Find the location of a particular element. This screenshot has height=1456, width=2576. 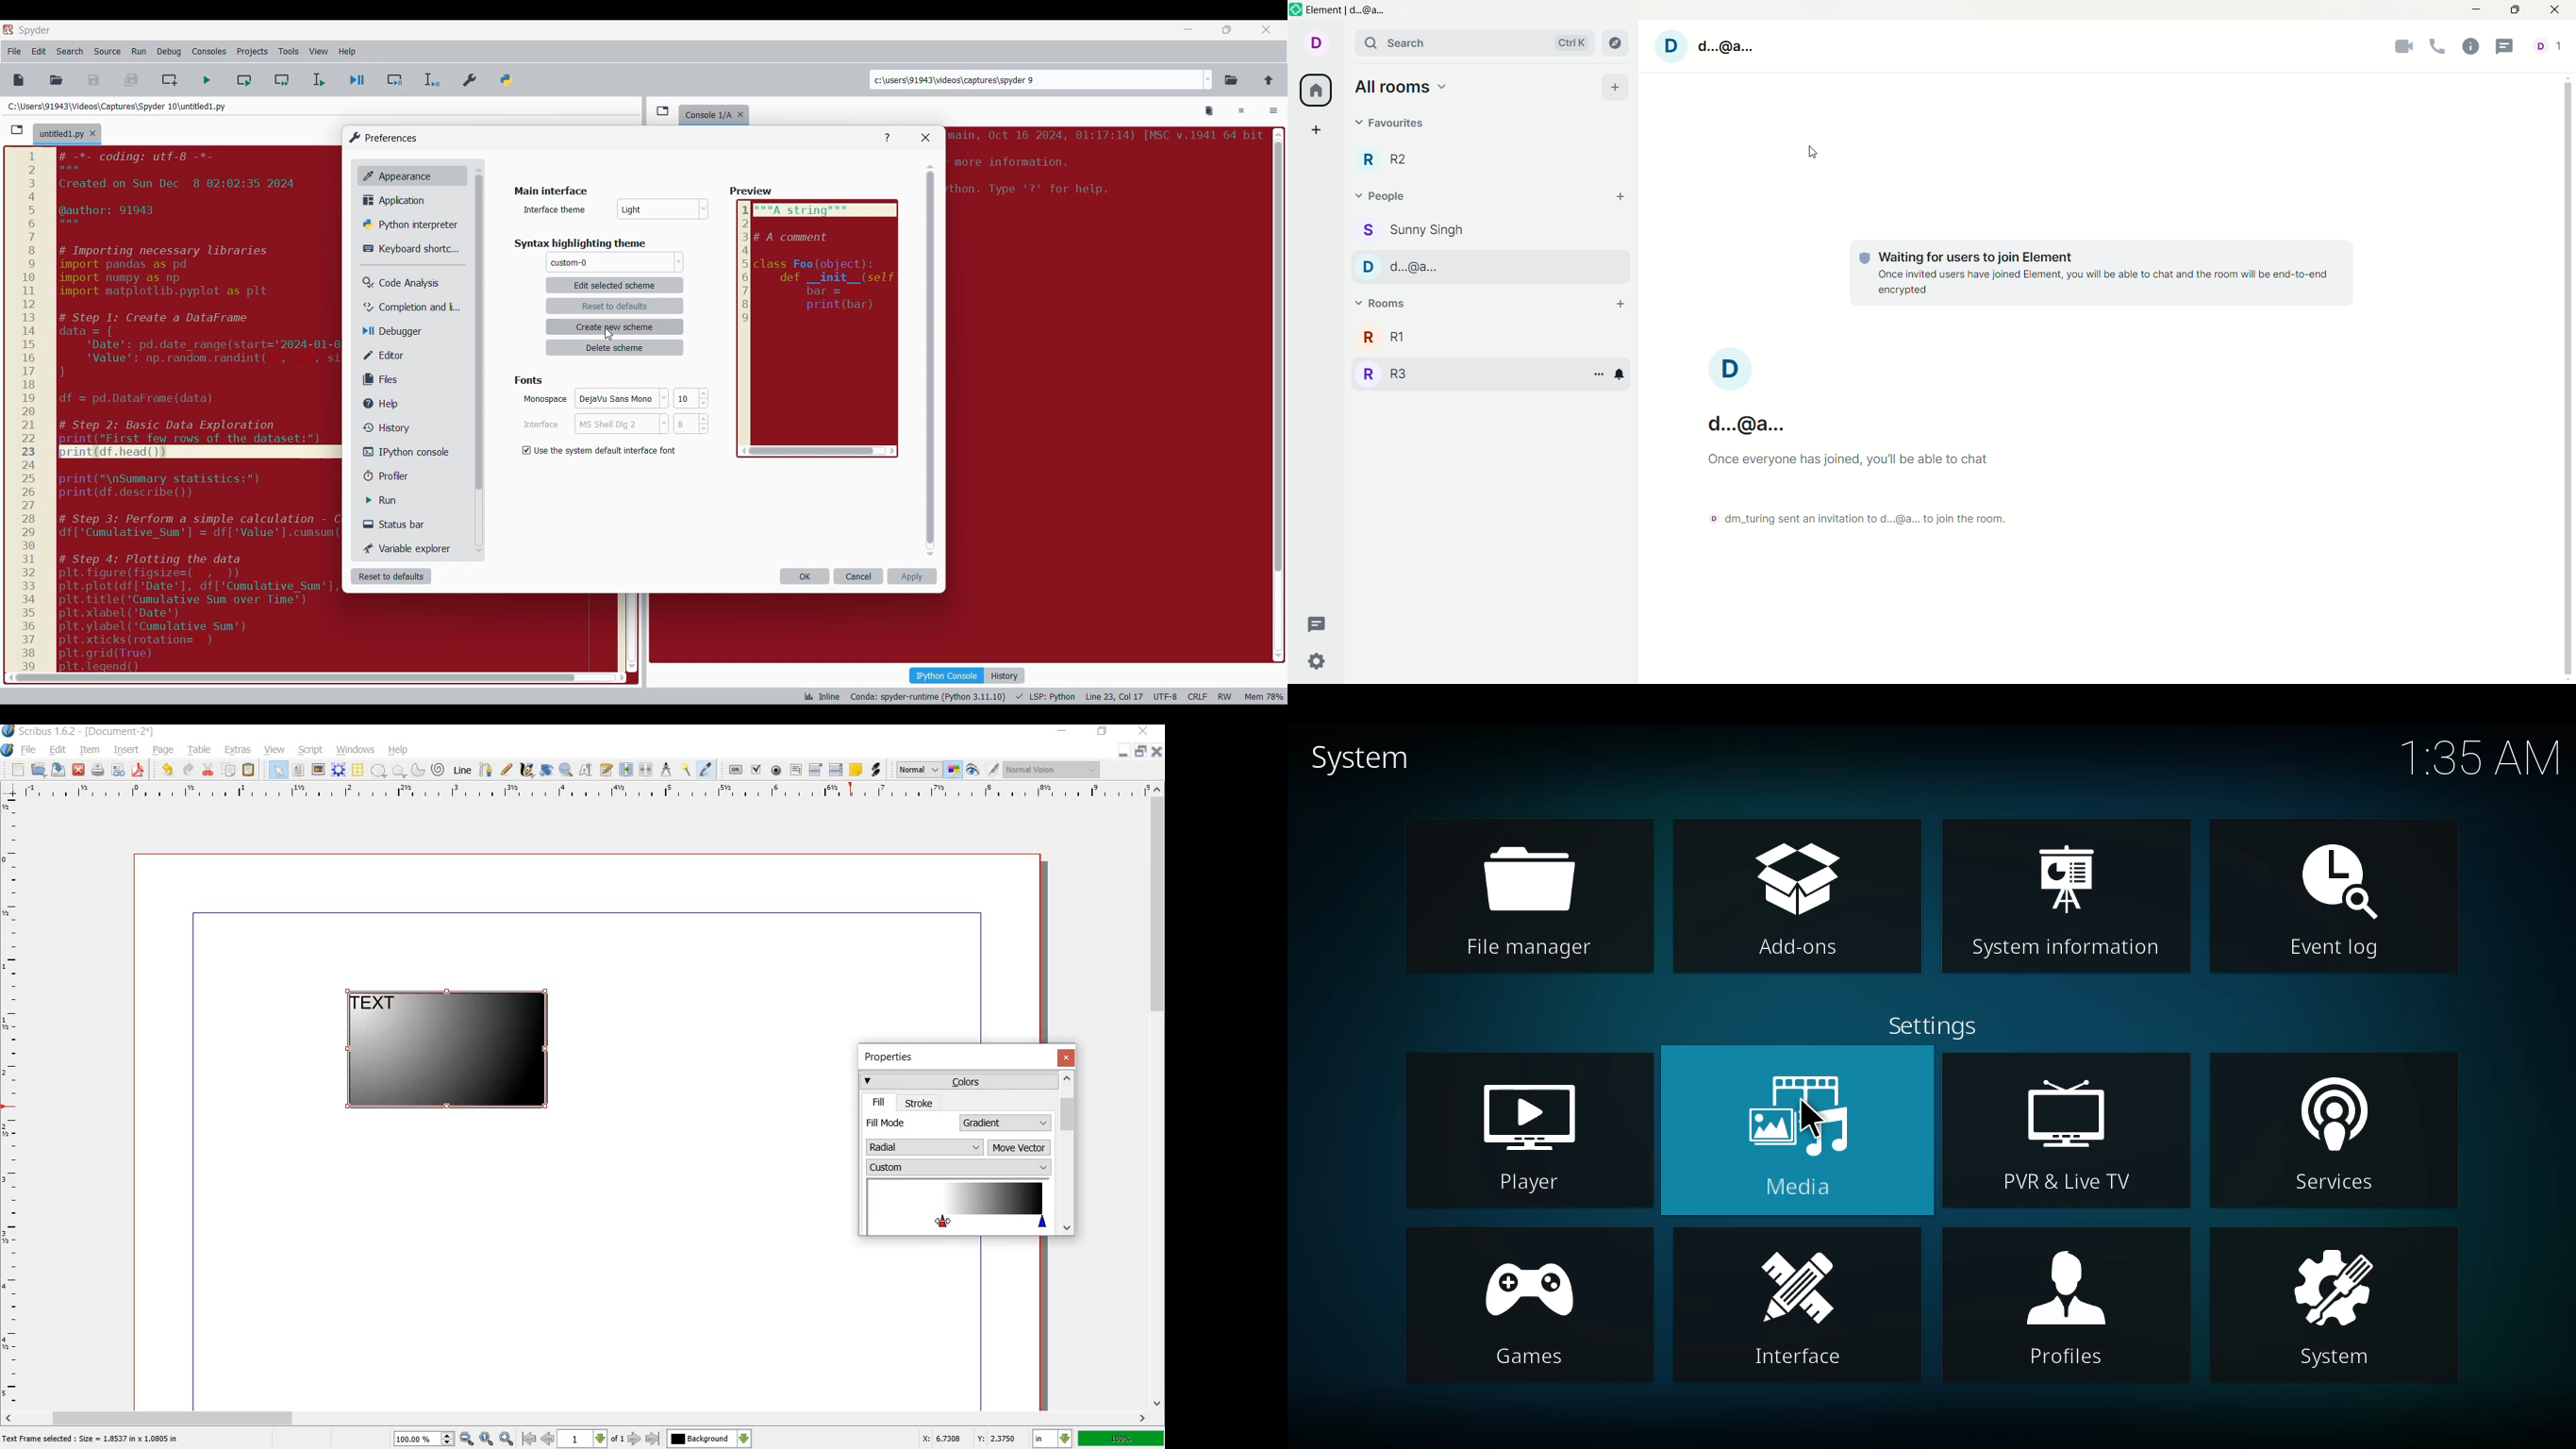

Interface theme options is located at coordinates (663, 209).